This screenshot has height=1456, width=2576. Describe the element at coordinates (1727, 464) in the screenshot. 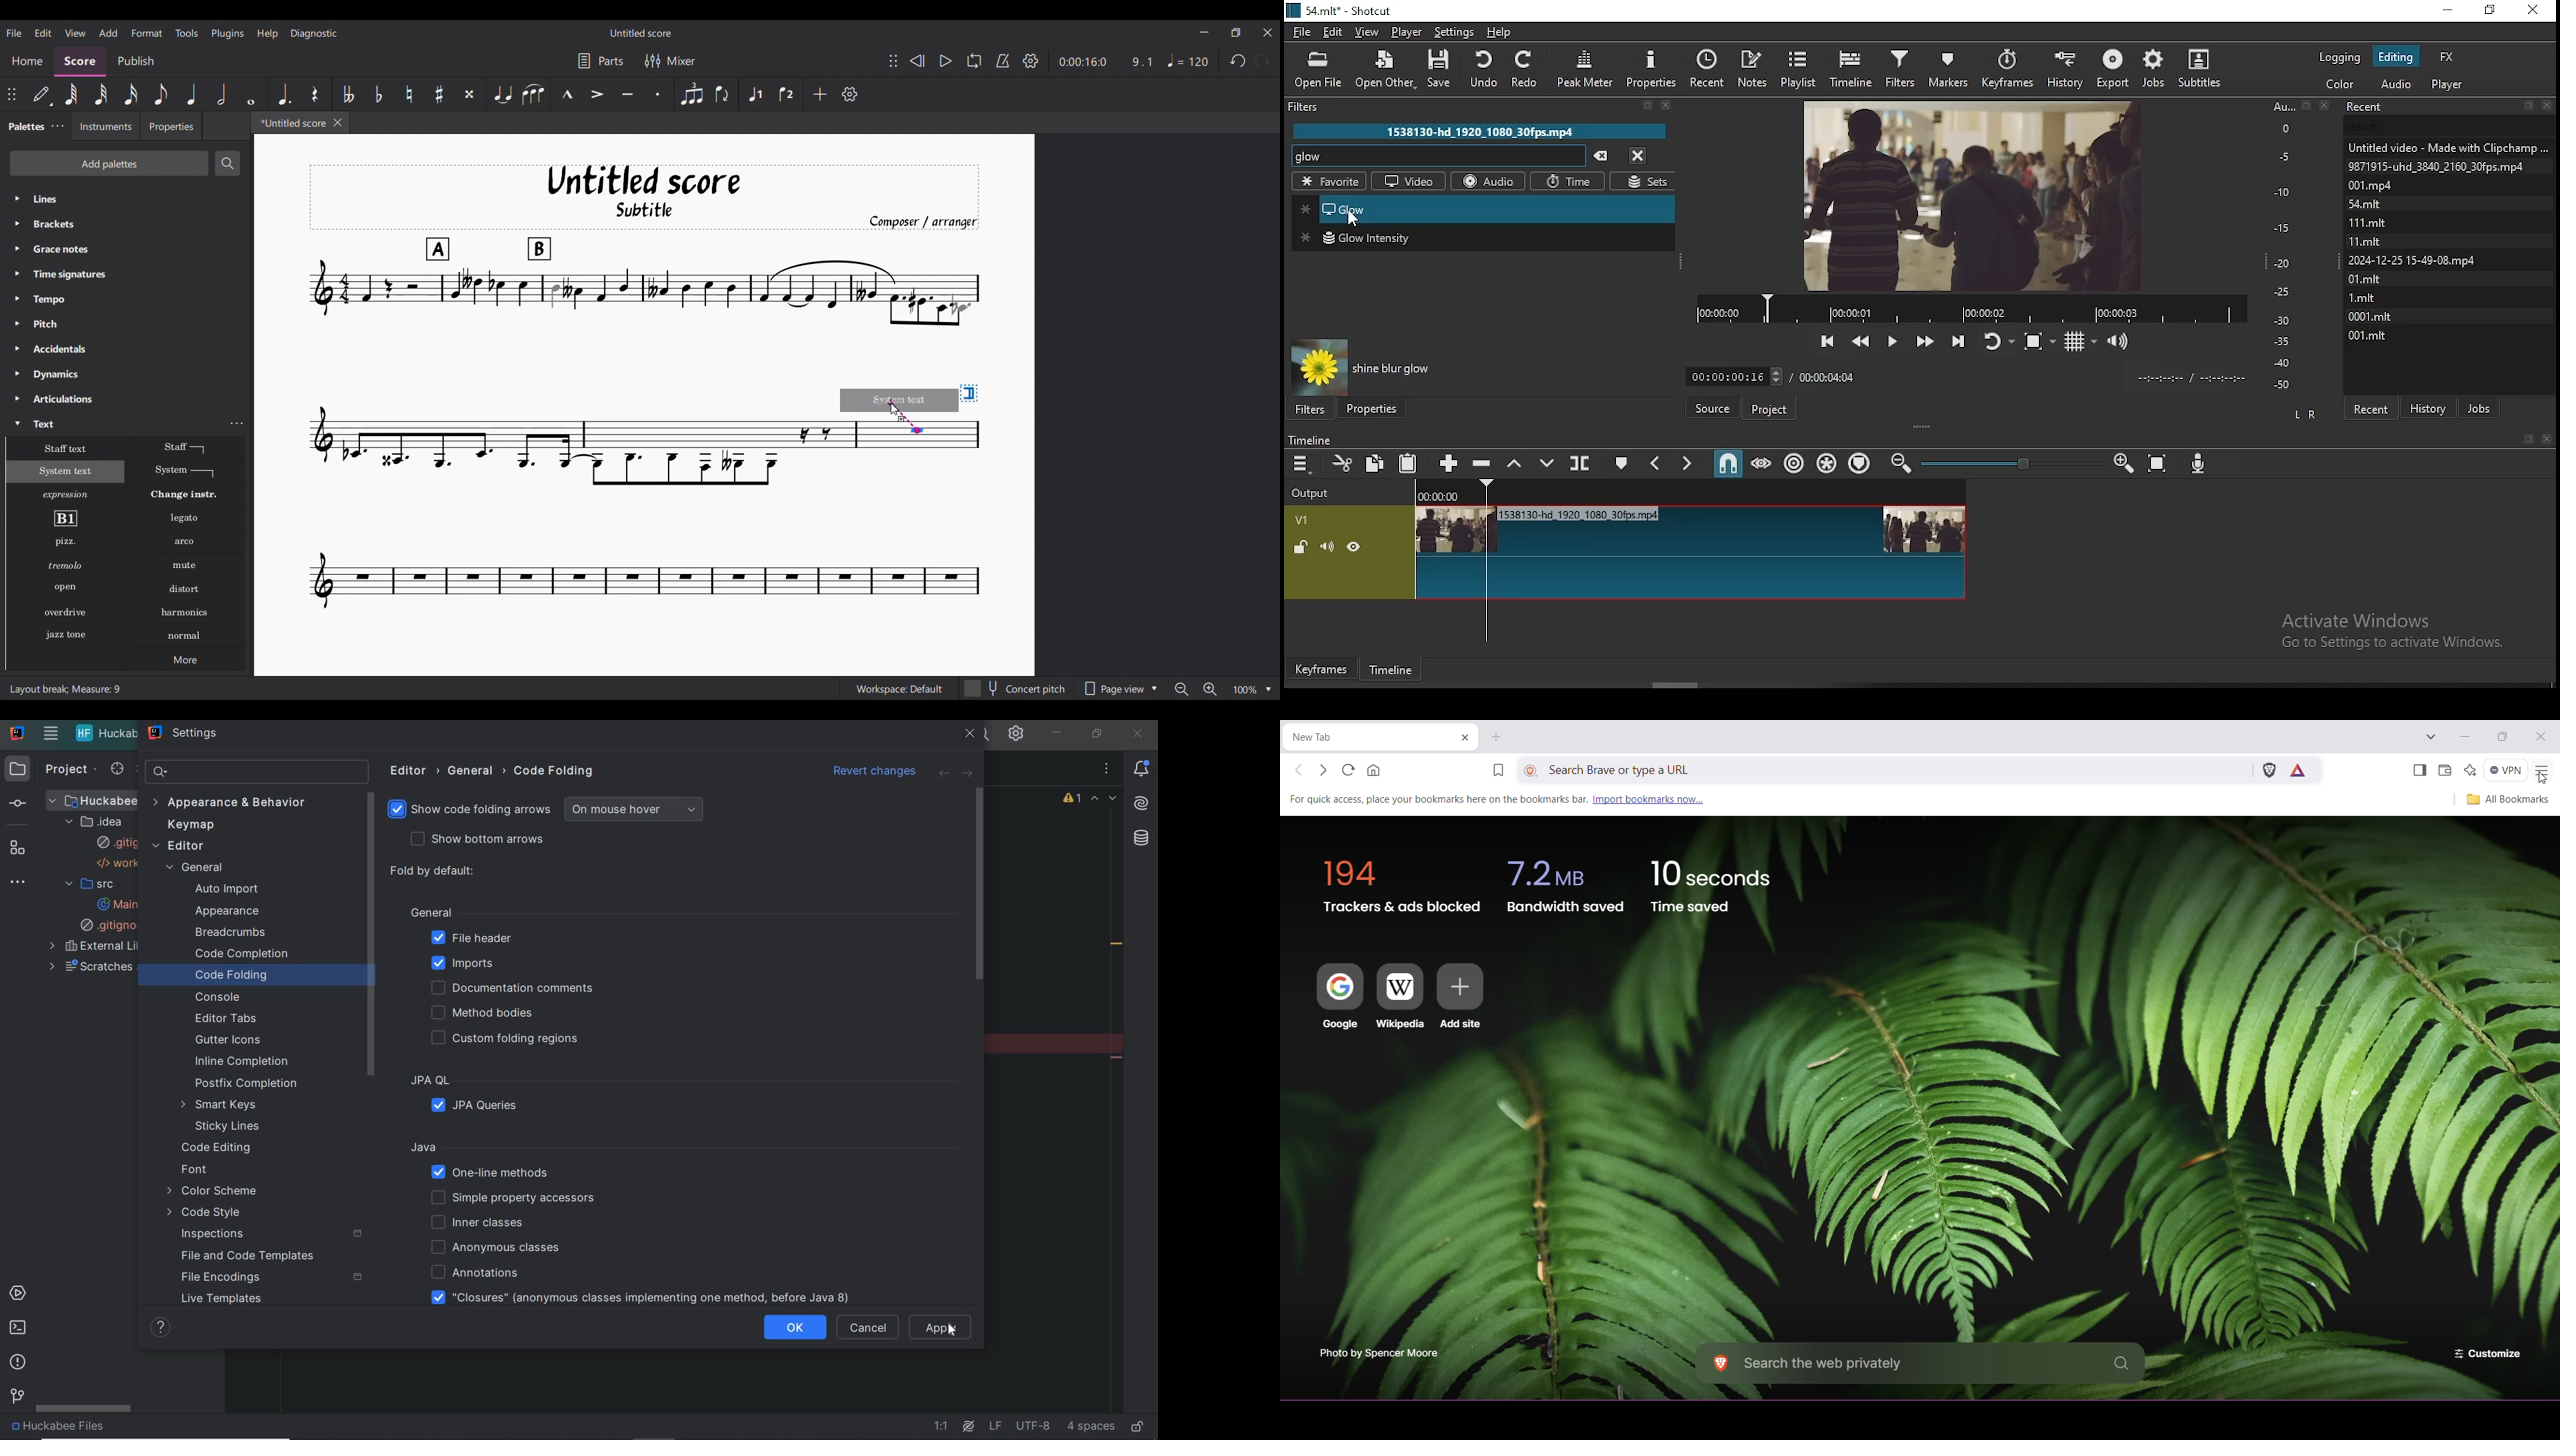

I see `snap` at that location.